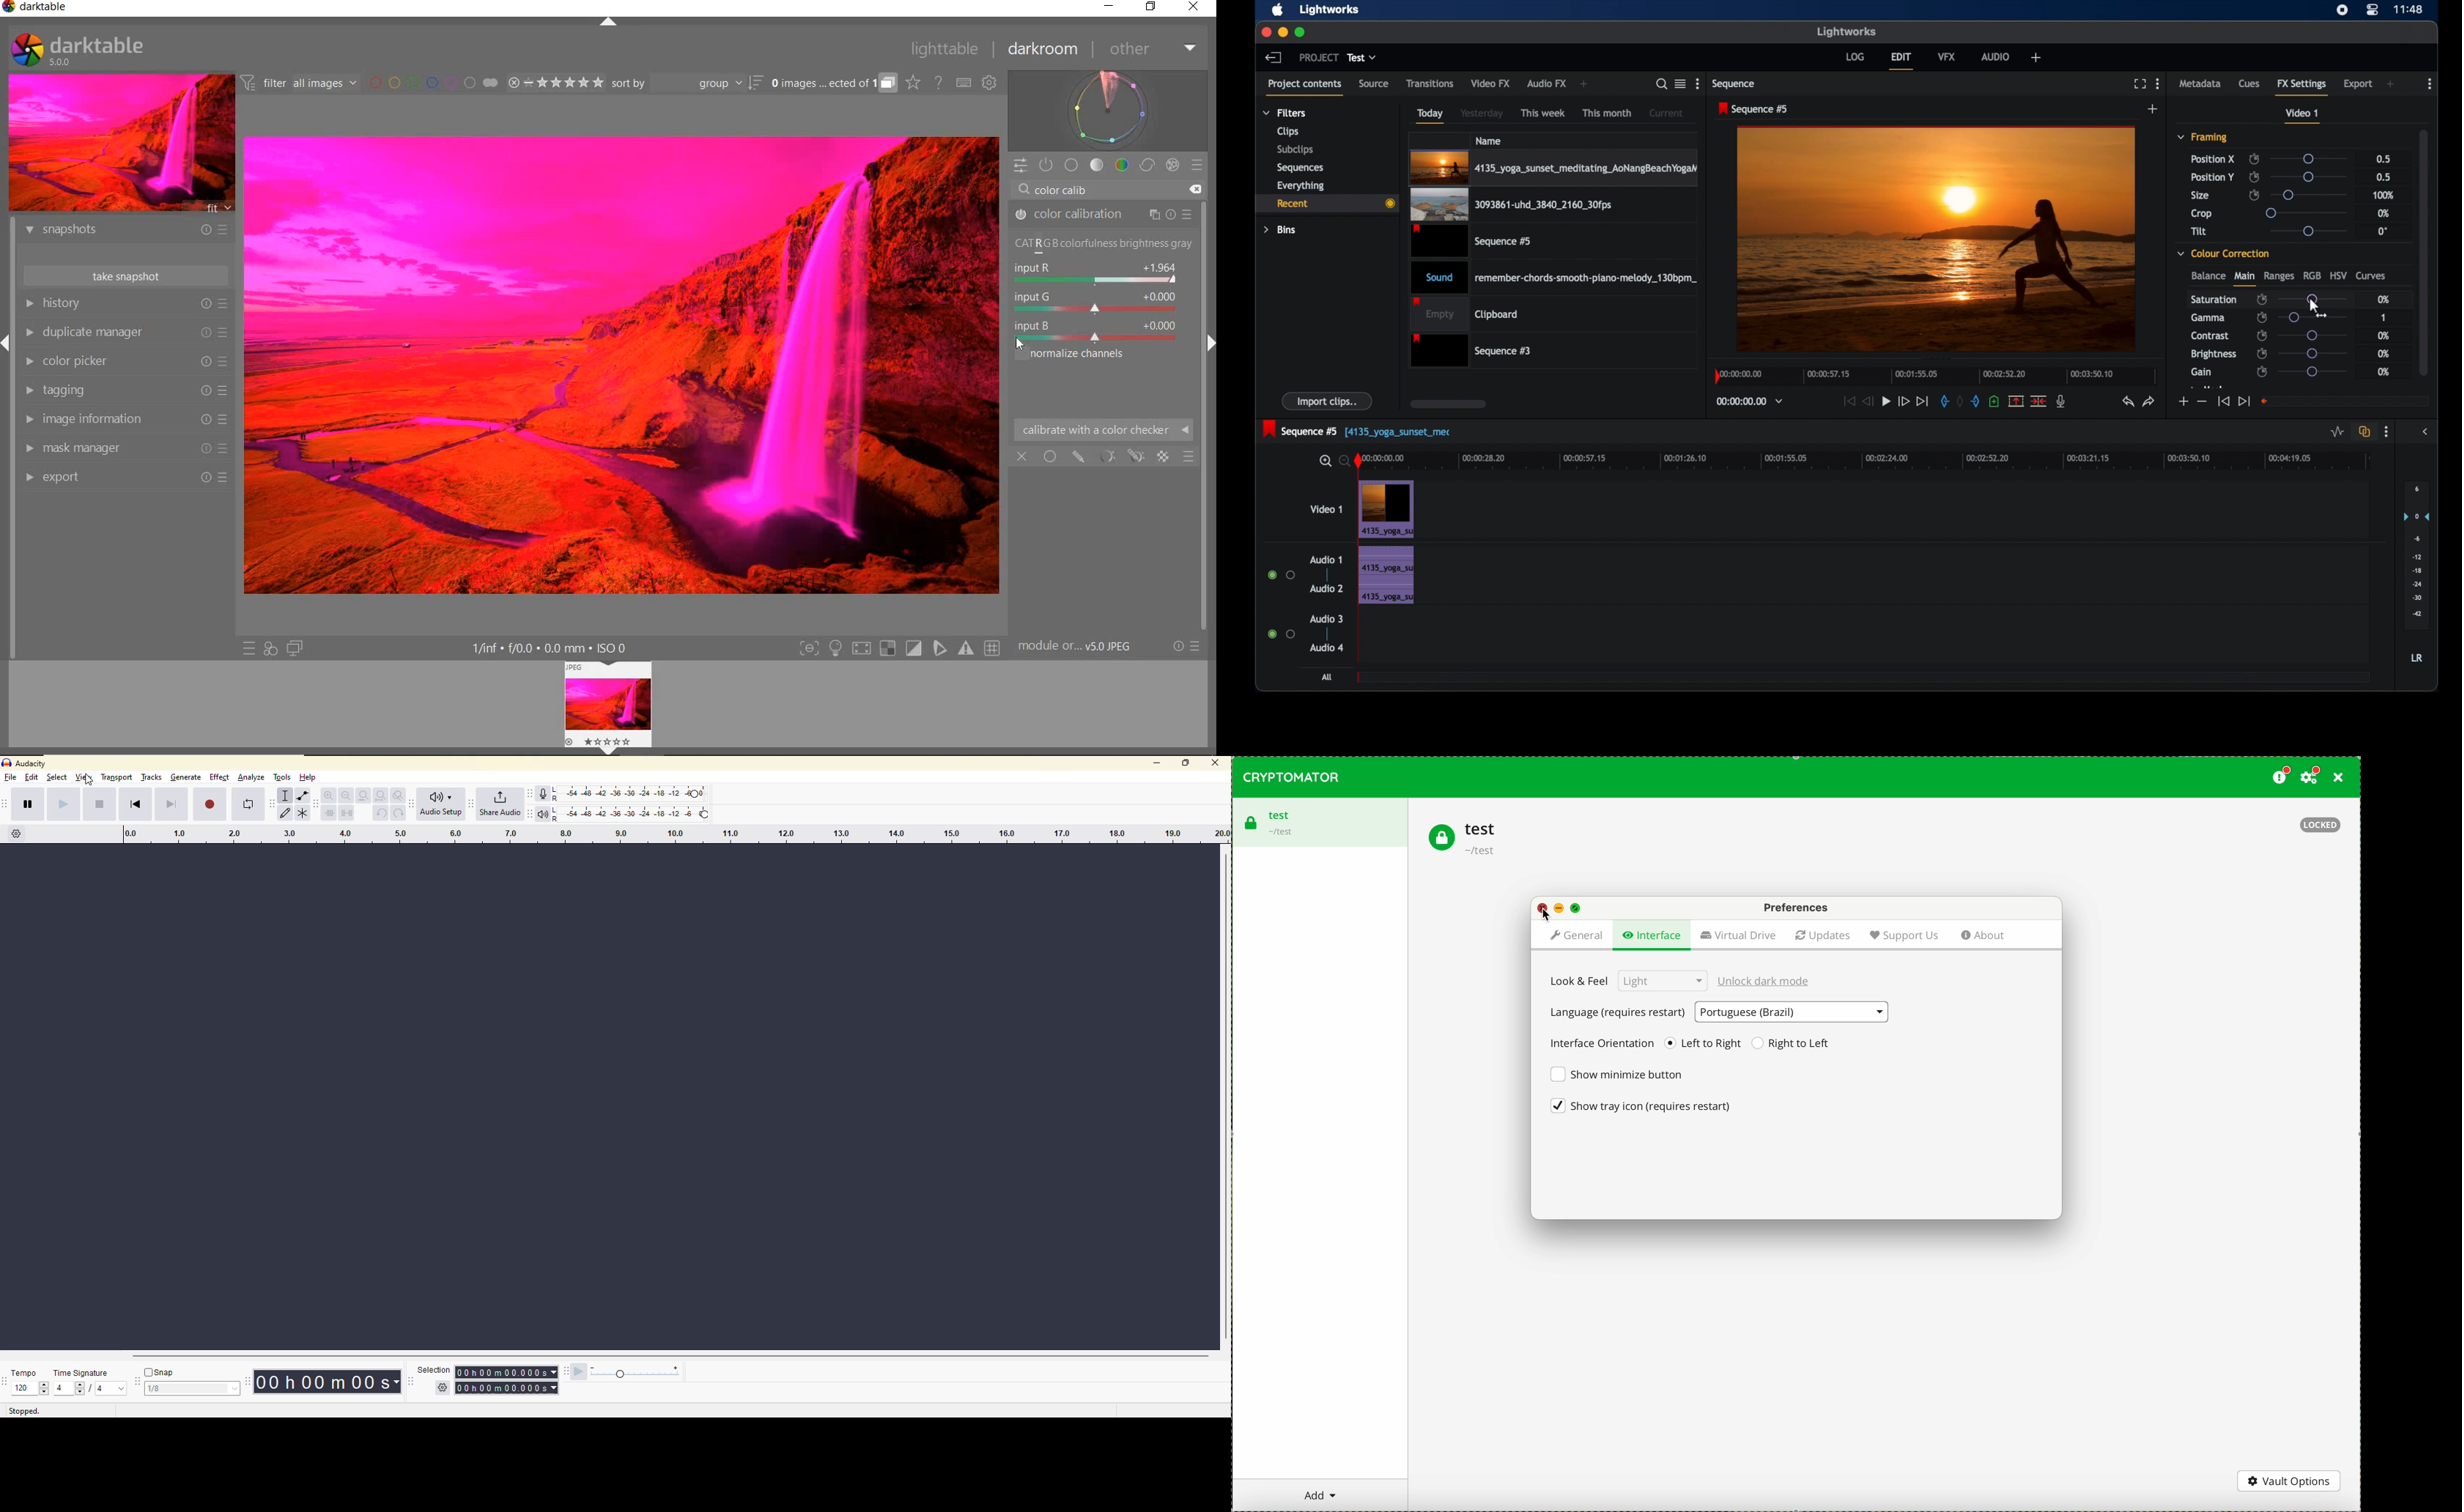 The image size is (2464, 1512). I want to click on playback levels, so click(646, 812).